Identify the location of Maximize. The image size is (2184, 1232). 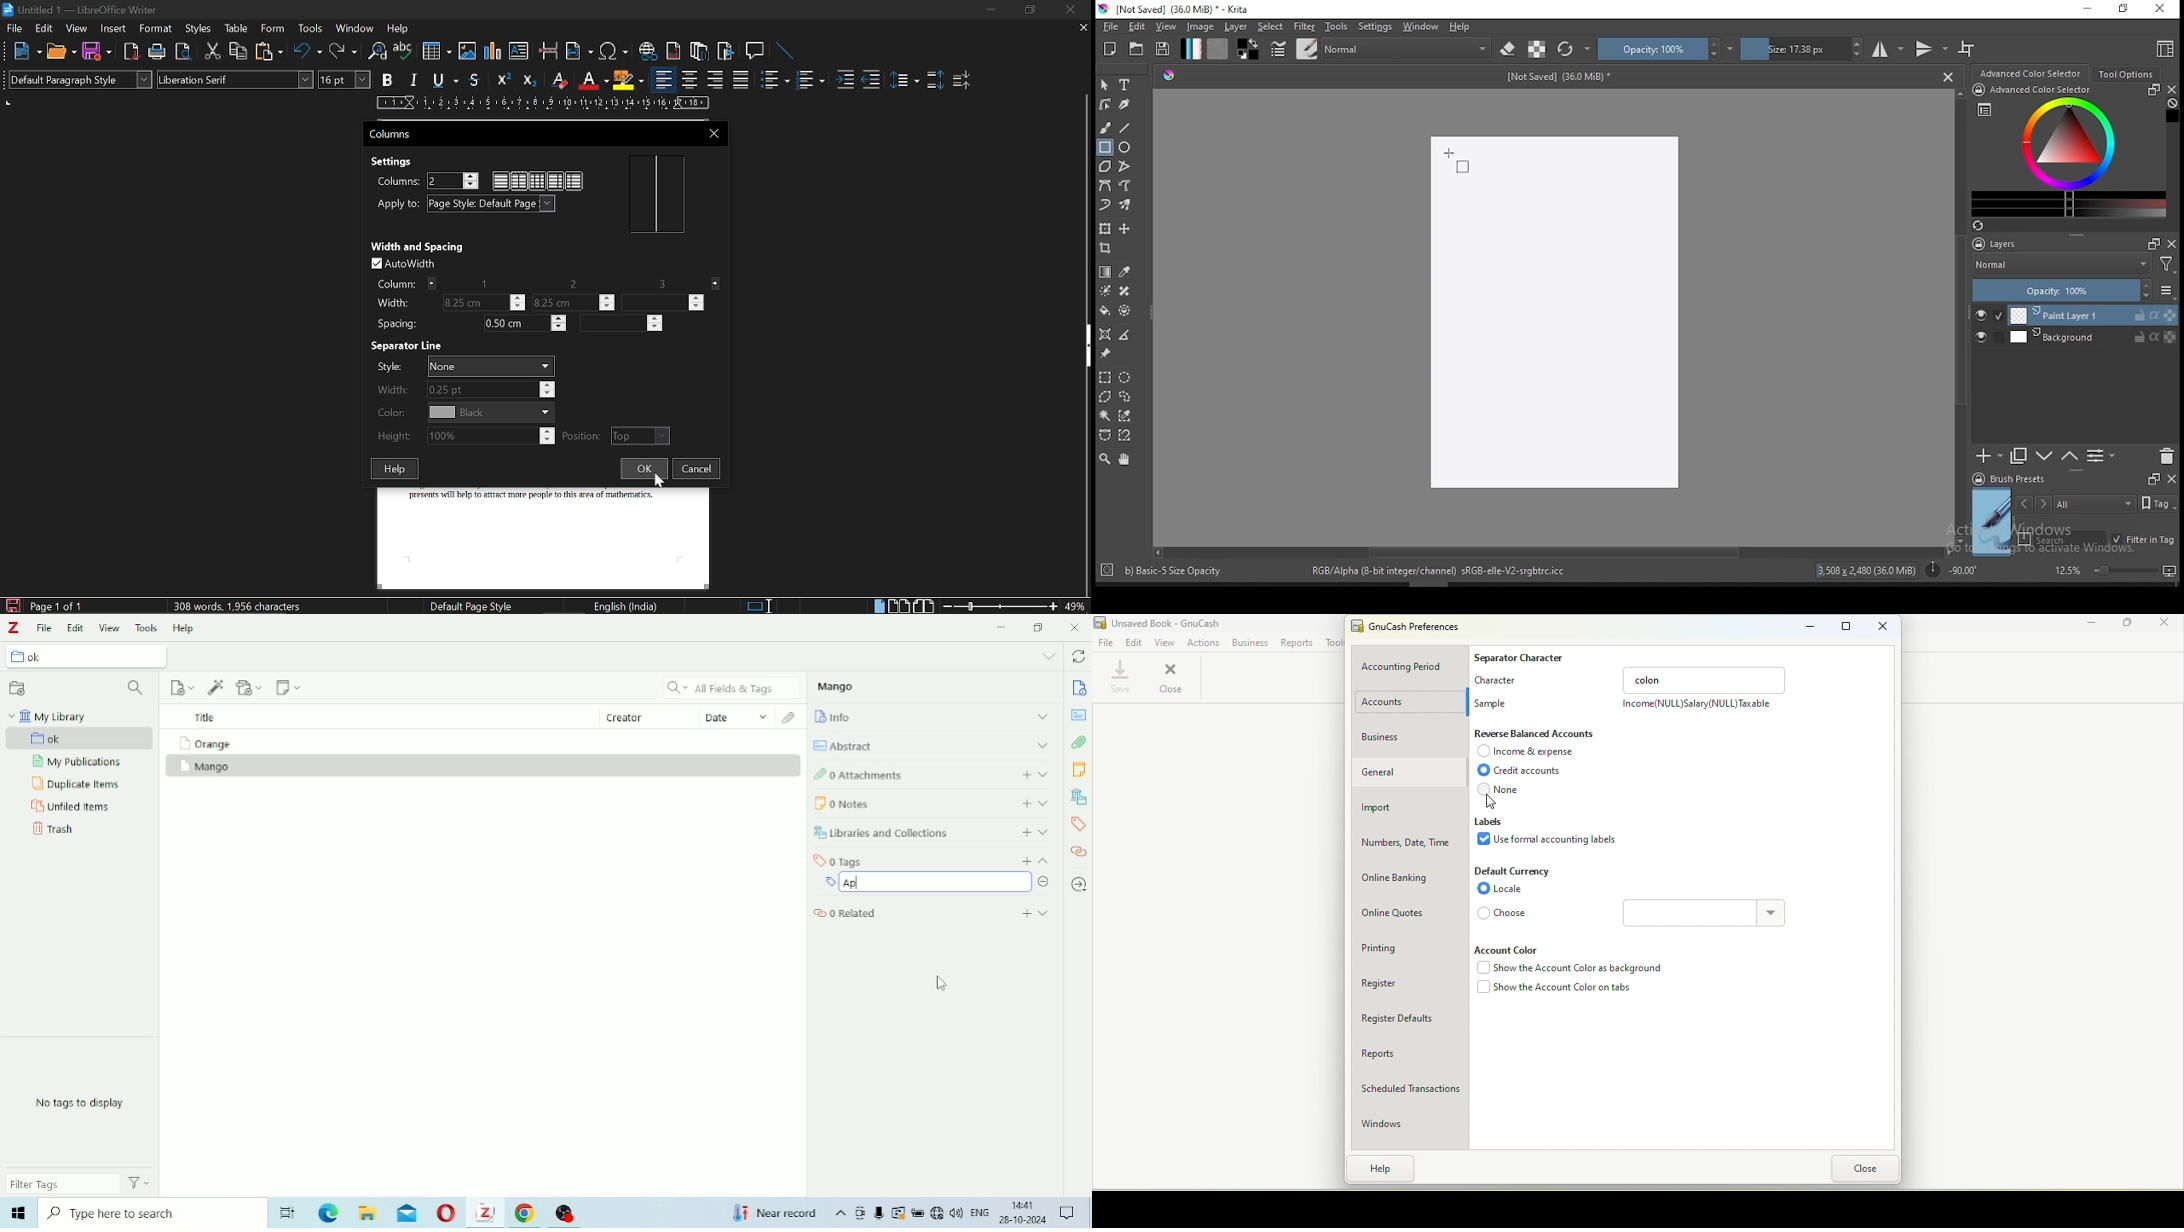
(1847, 628).